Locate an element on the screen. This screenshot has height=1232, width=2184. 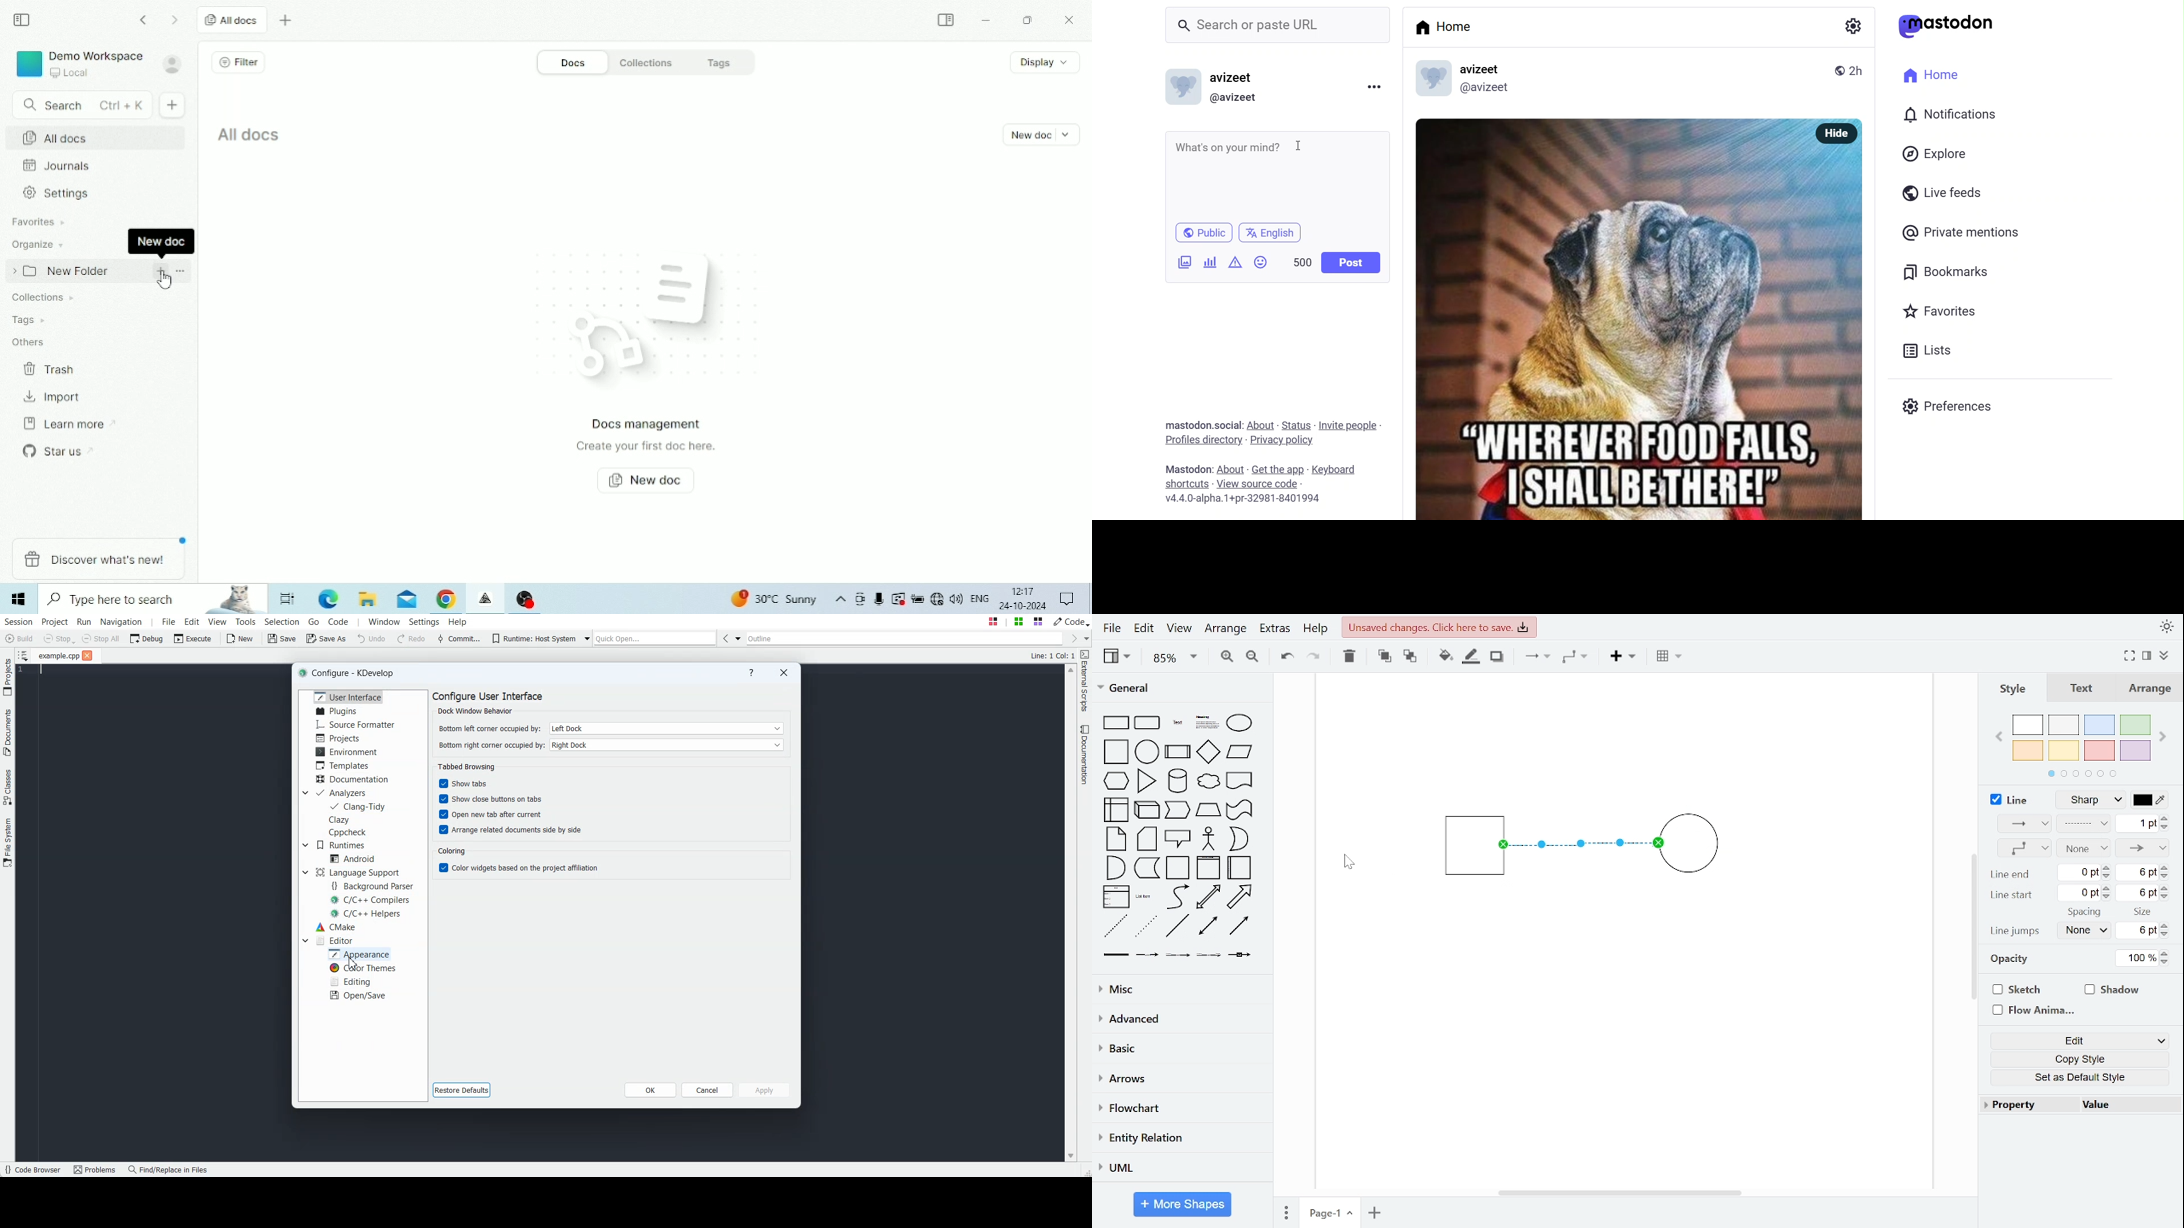
sketch is located at coordinates (2015, 990).